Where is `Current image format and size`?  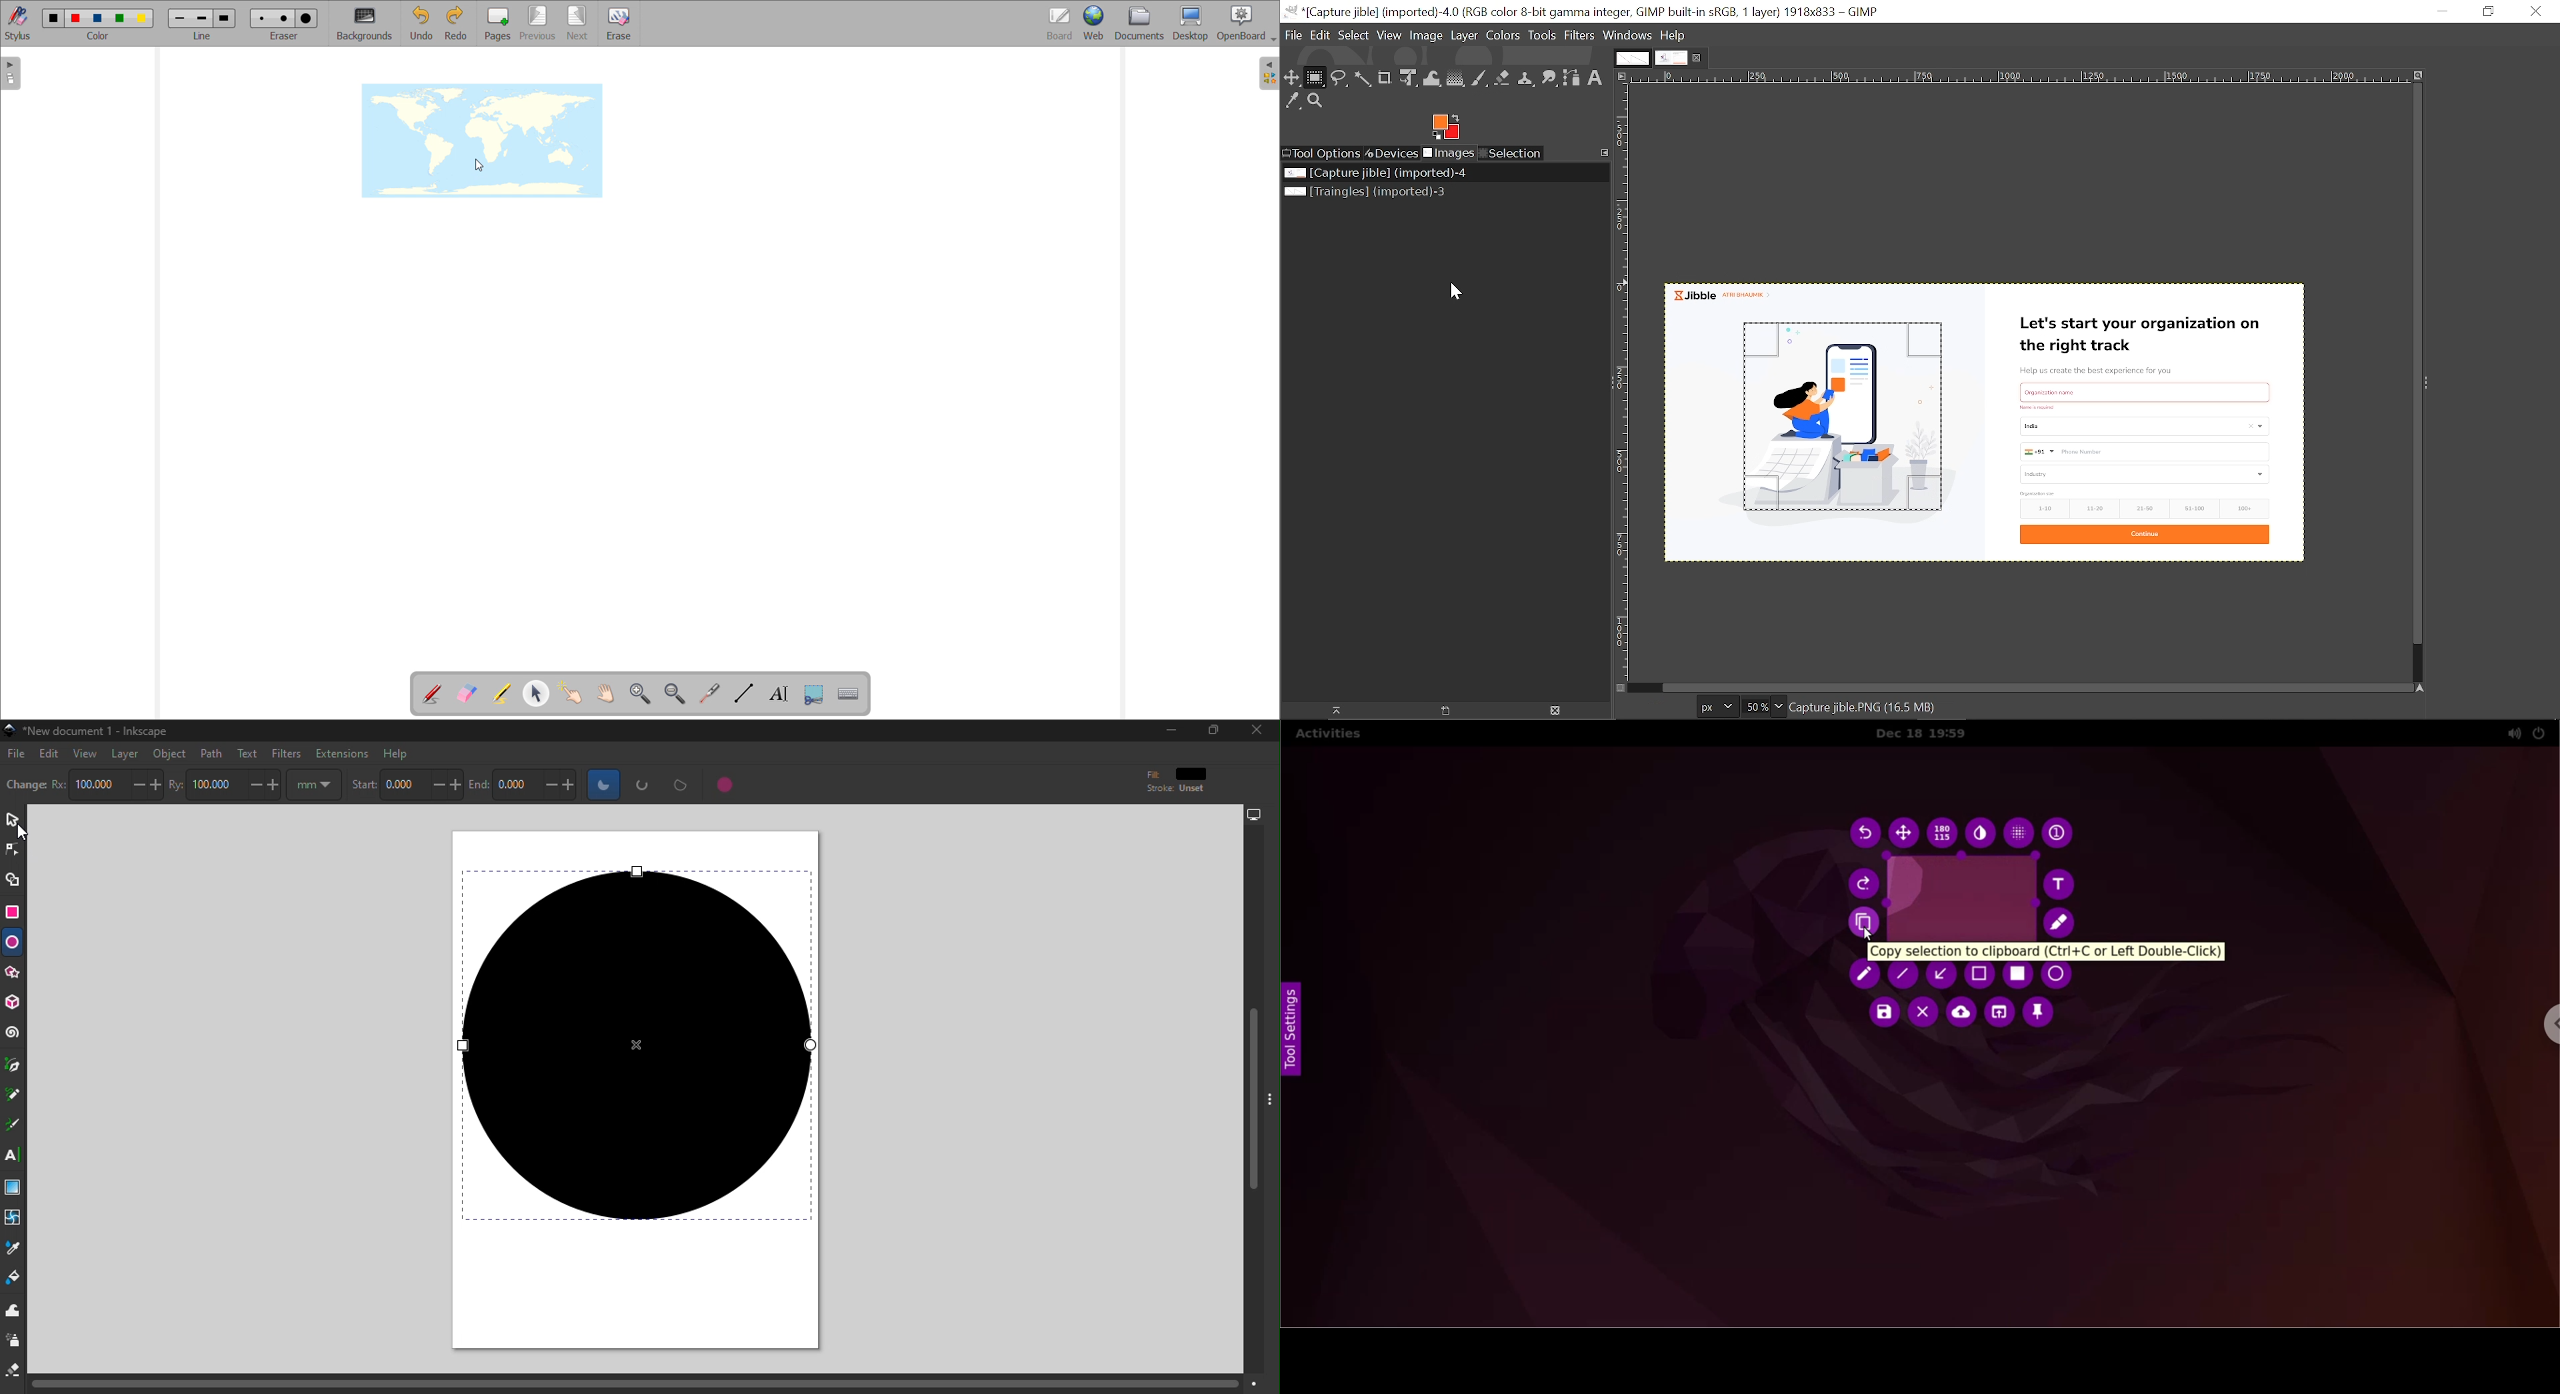
Current image format and size is located at coordinates (1873, 707).